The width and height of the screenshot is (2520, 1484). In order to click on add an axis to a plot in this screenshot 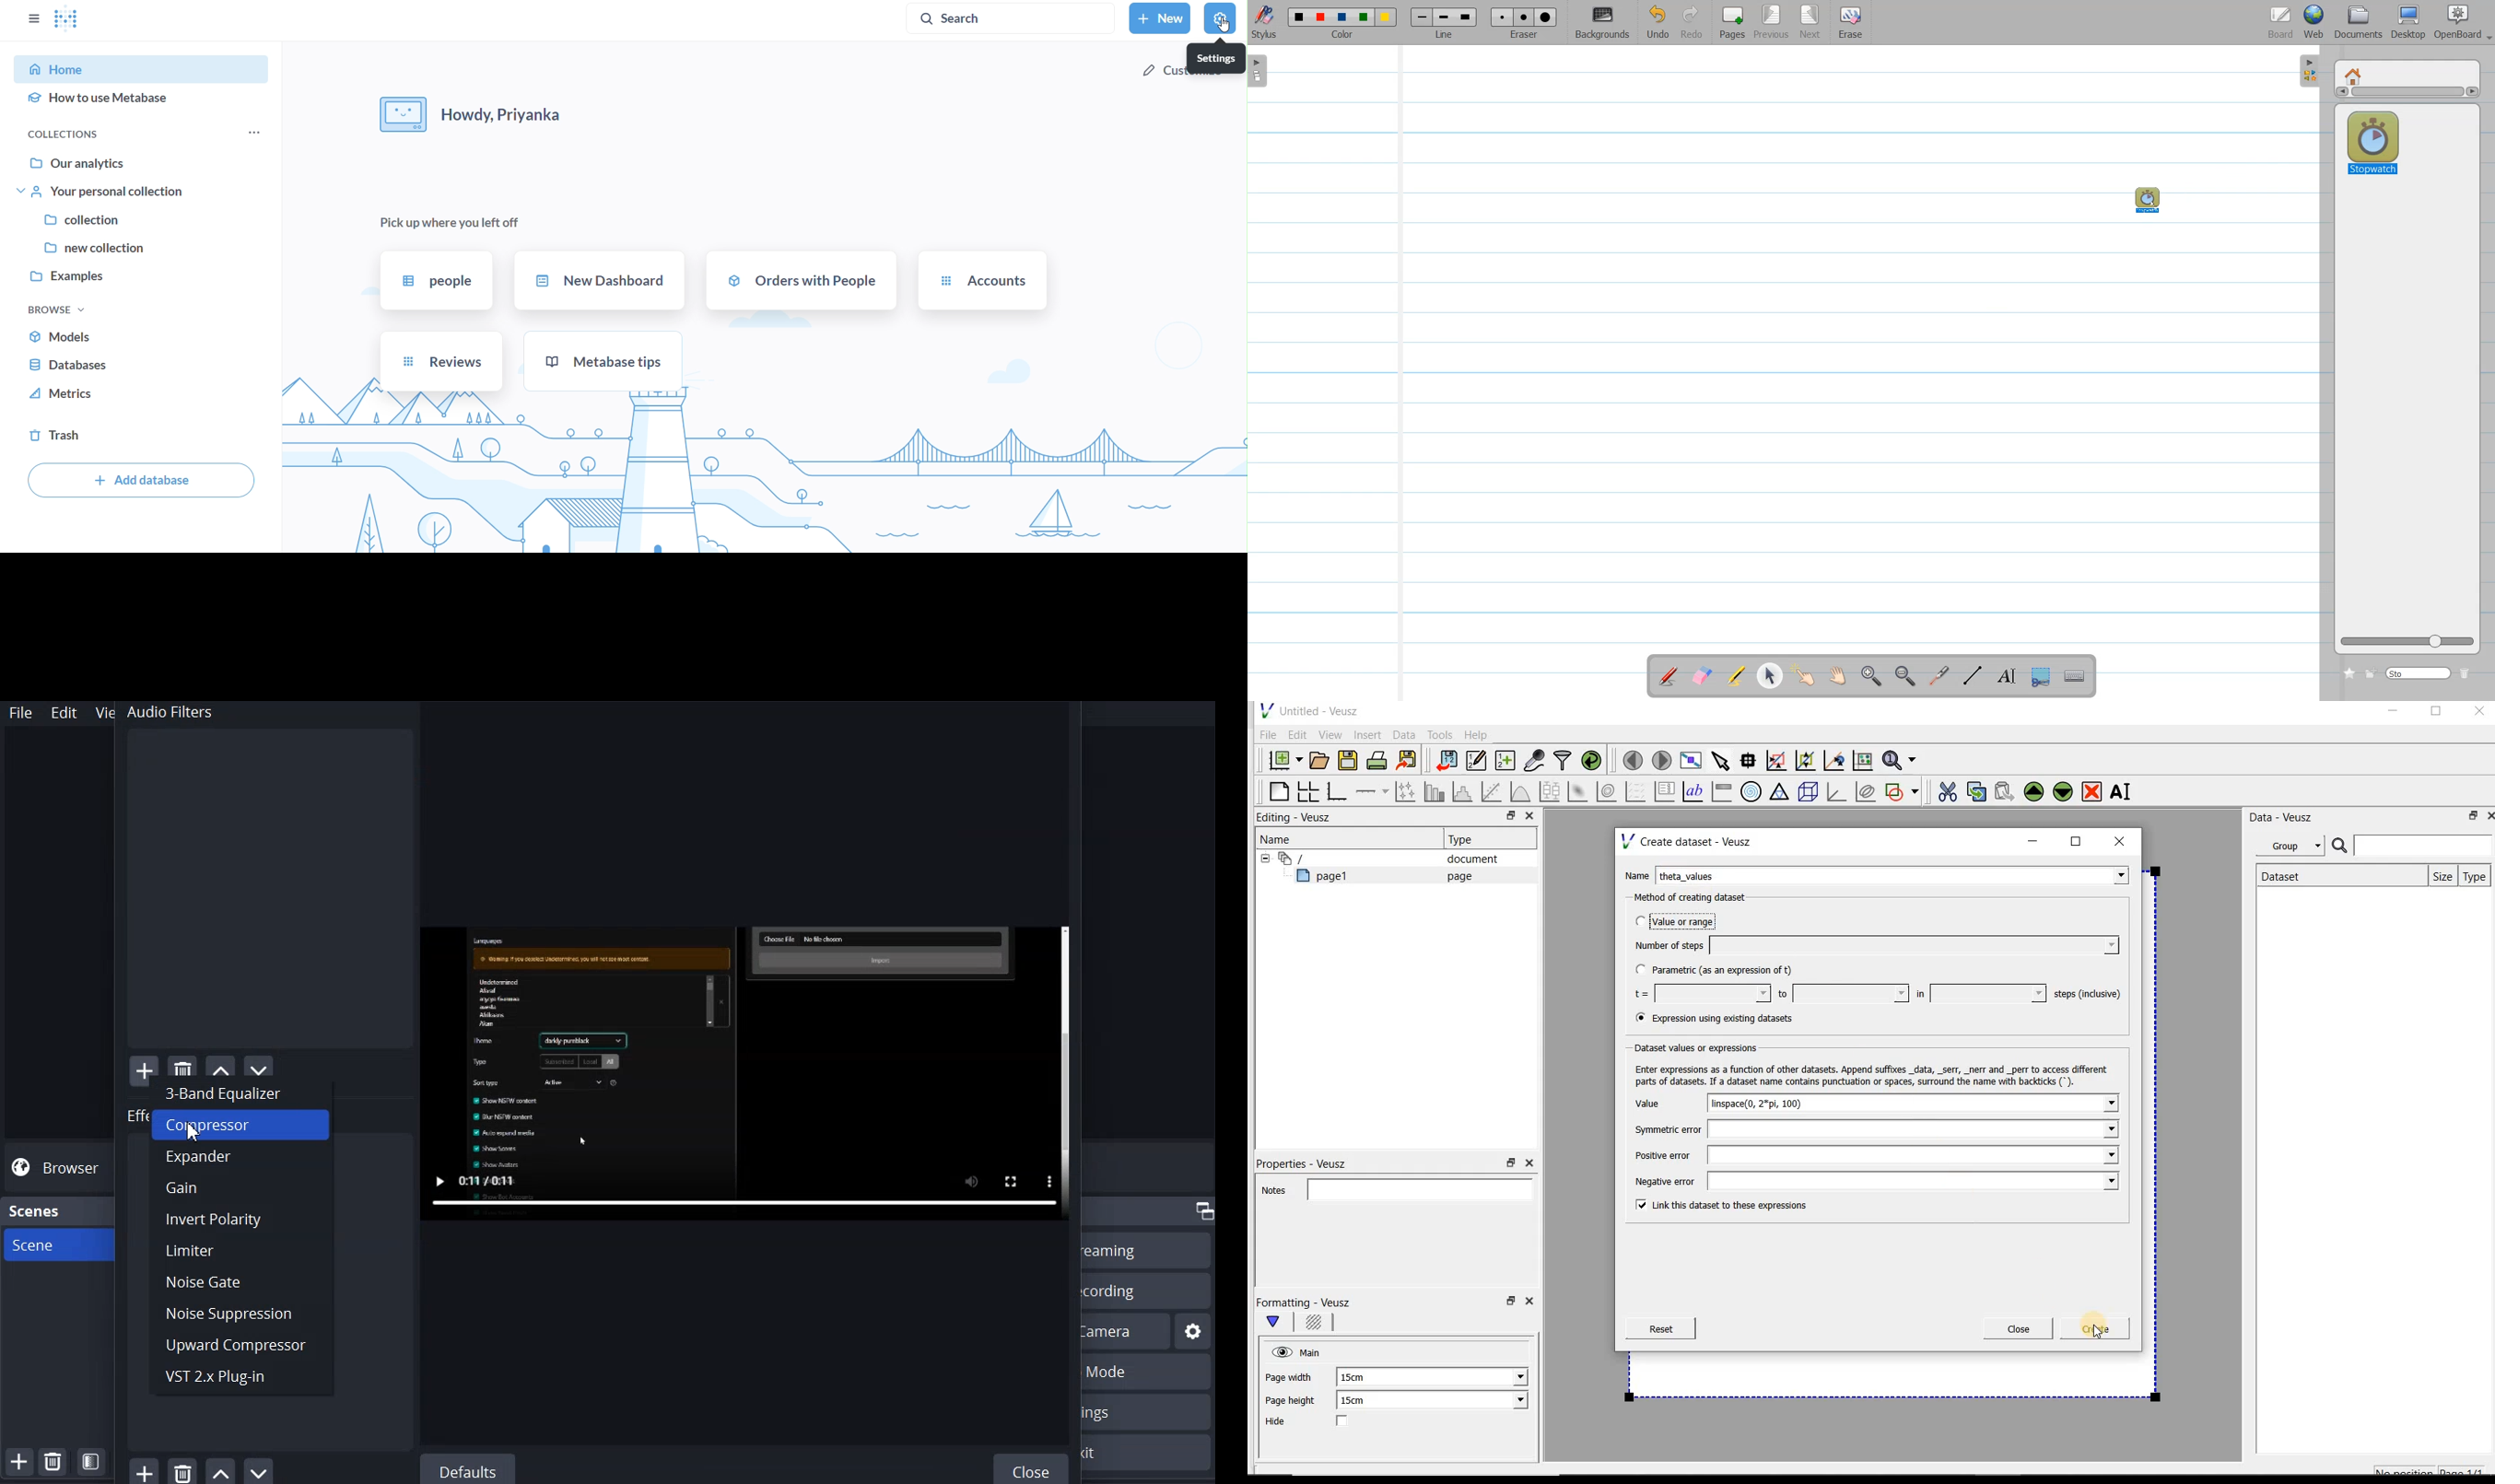, I will do `click(1373, 792)`.